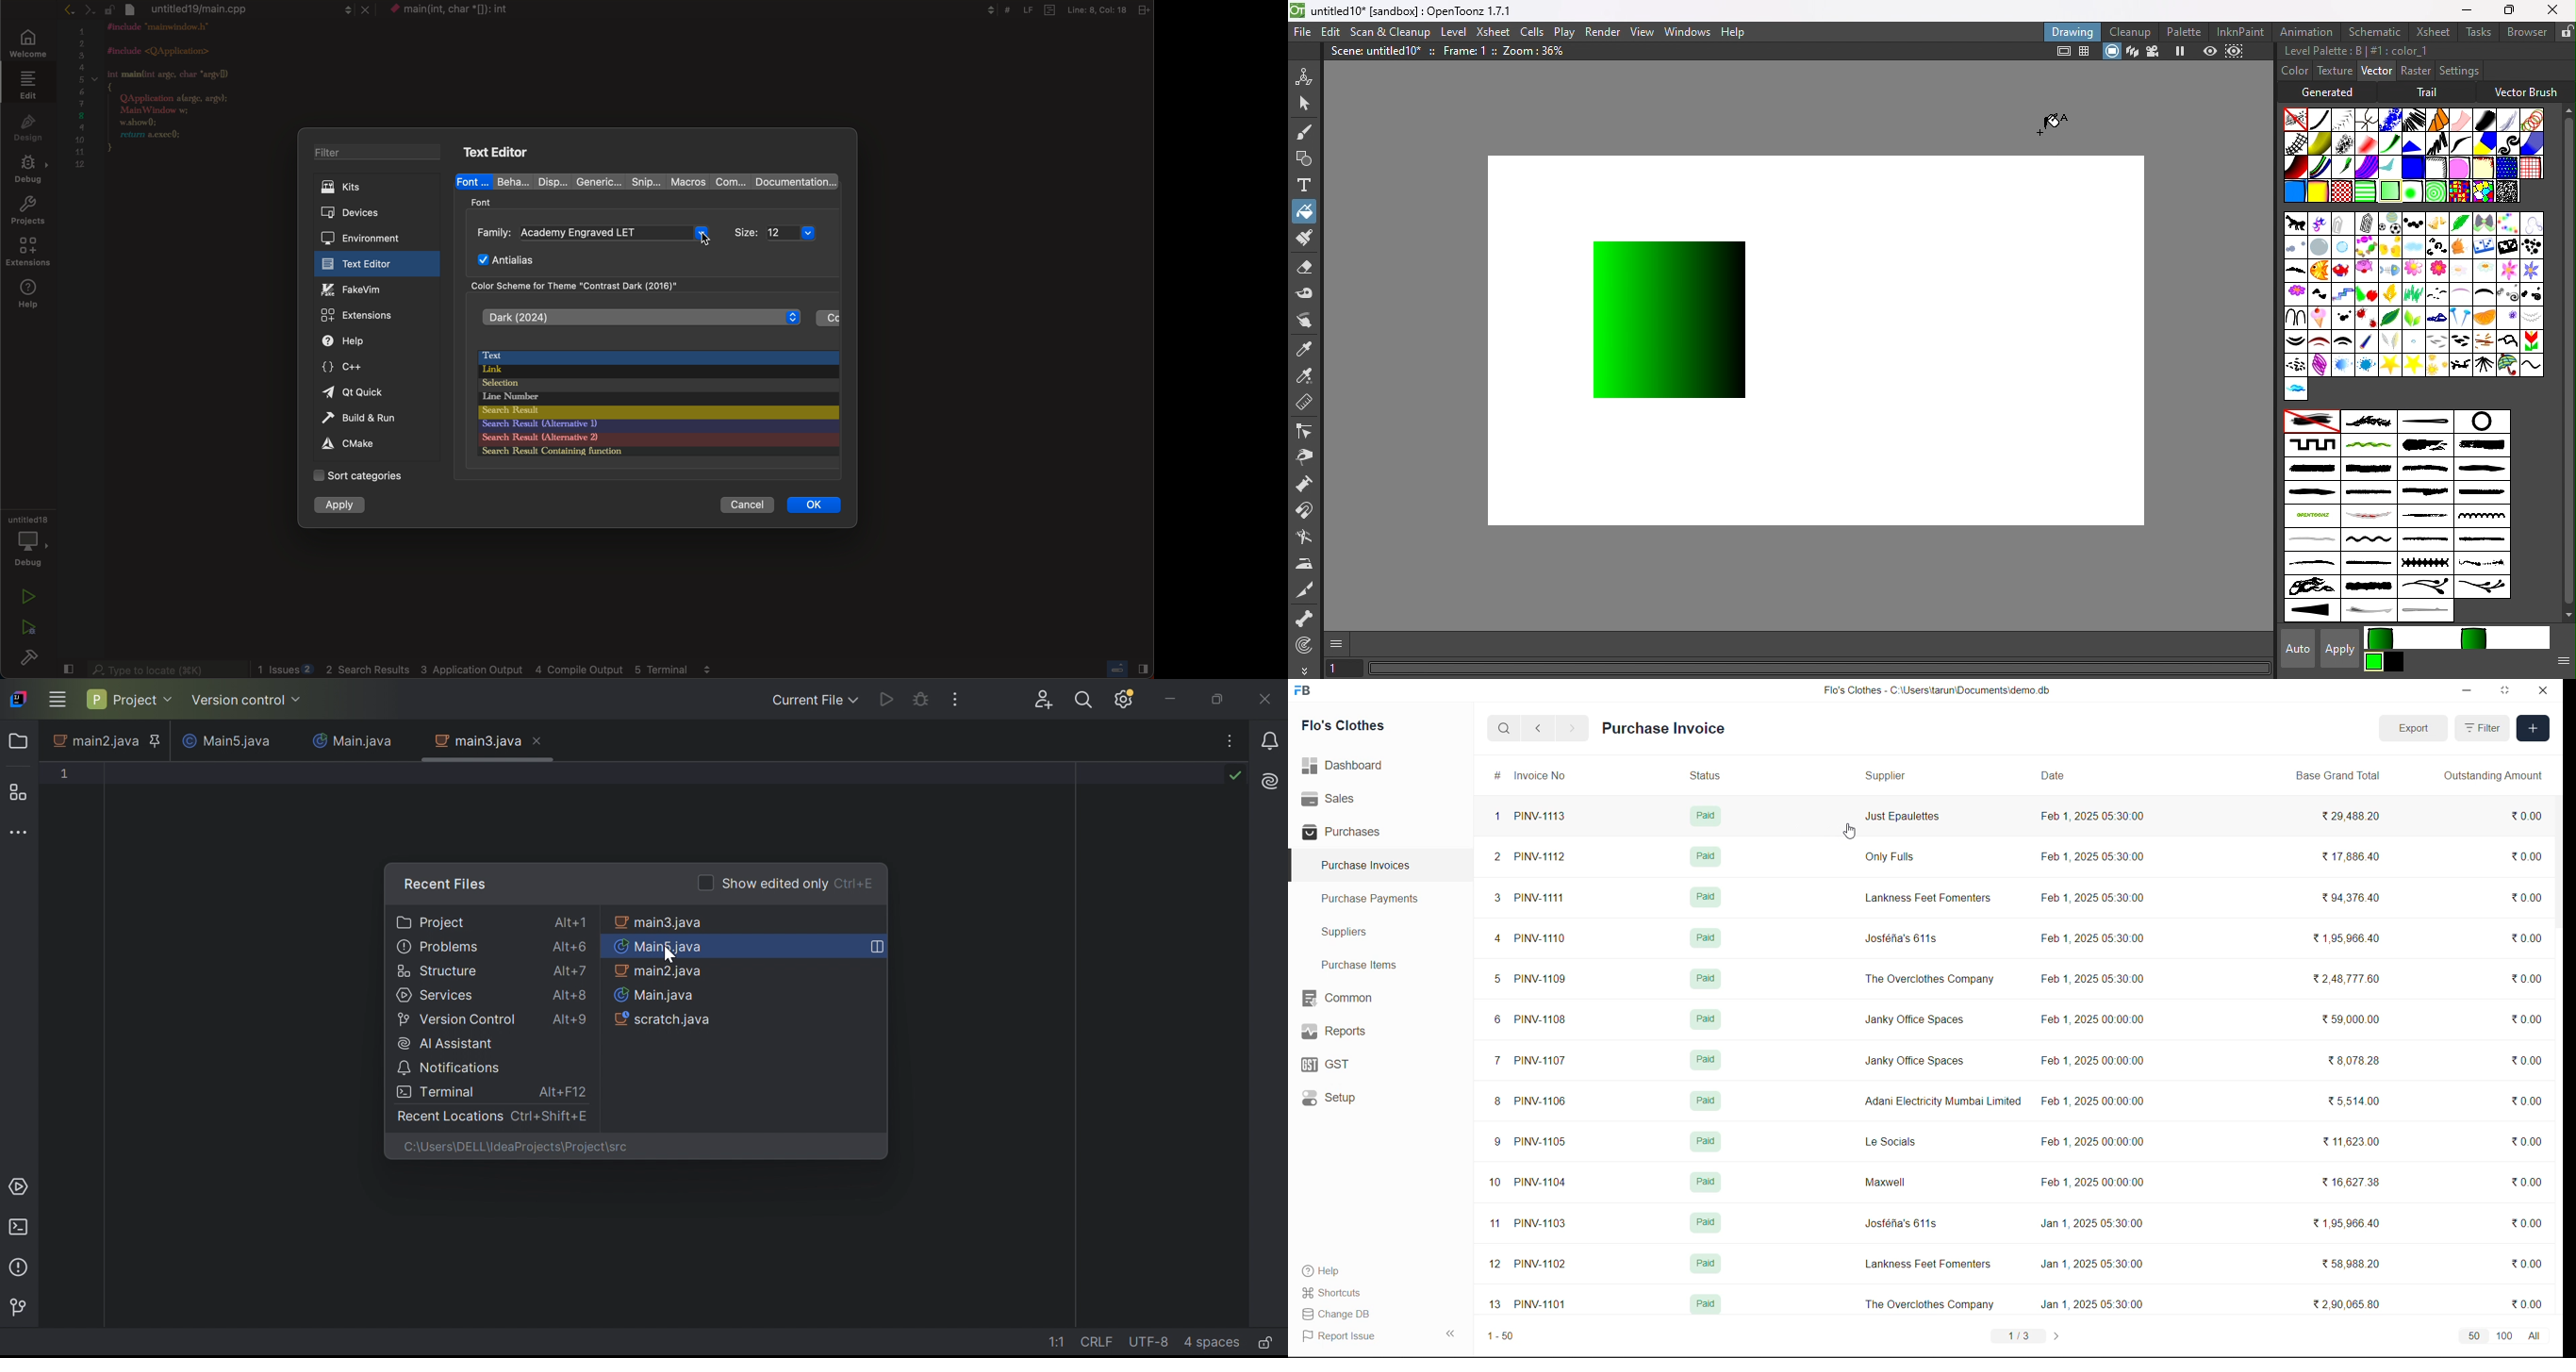  Describe the element at coordinates (1706, 1063) in the screenshot. I see `Paid` at that location.